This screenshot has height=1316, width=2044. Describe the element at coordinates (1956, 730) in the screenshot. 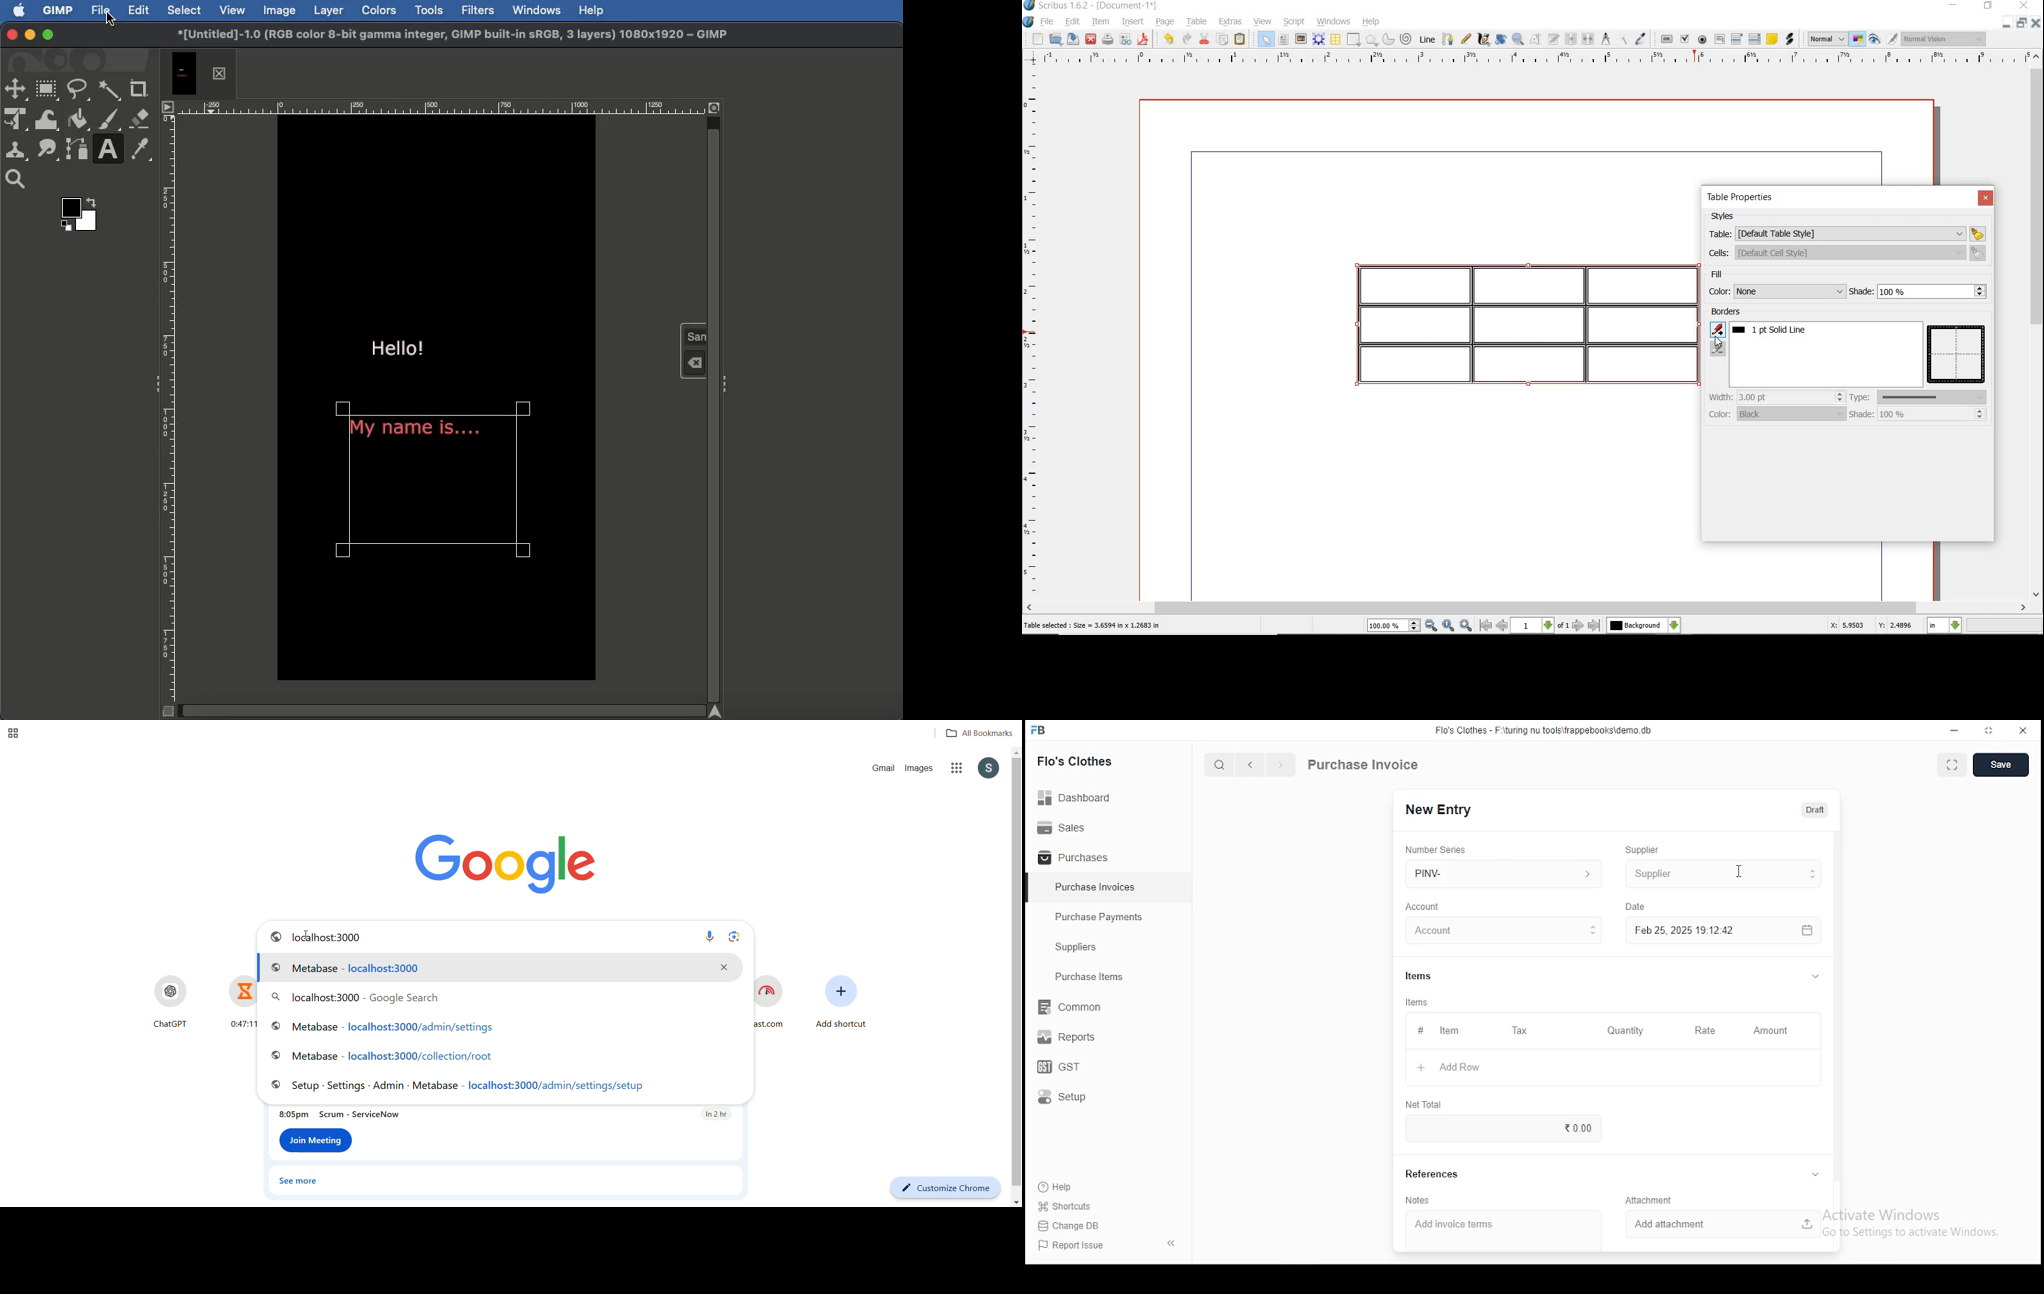

I see `minimize` at that location.